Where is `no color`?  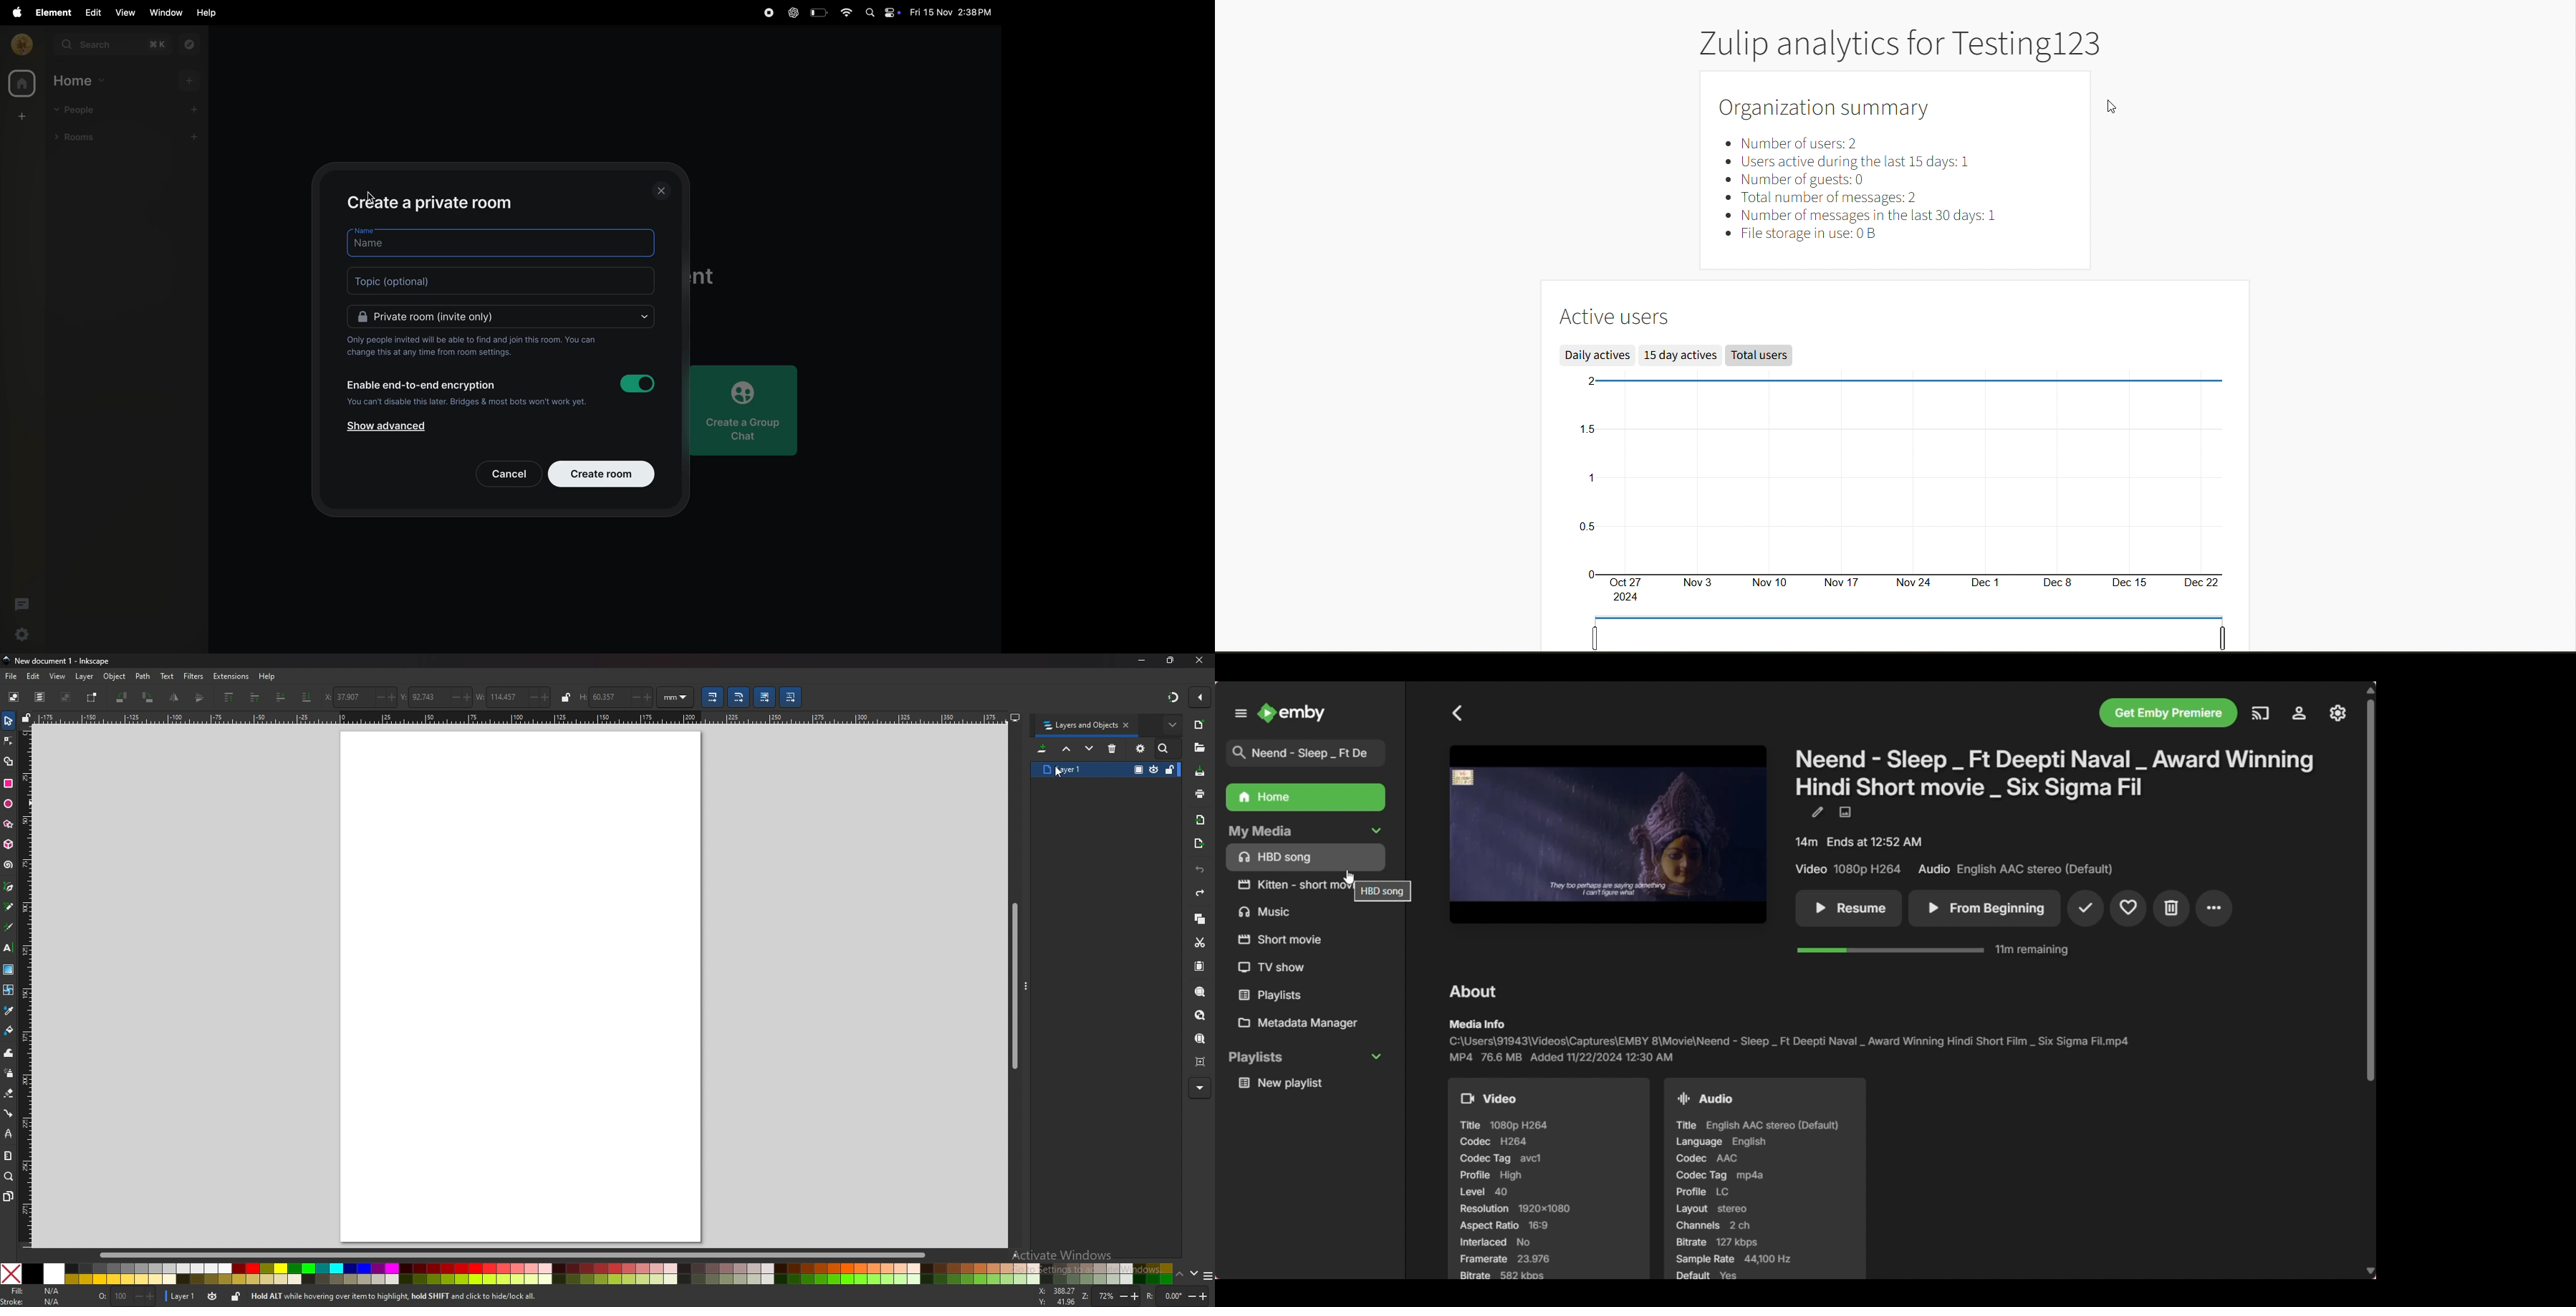 no color is located at coordinates (11, 1273).